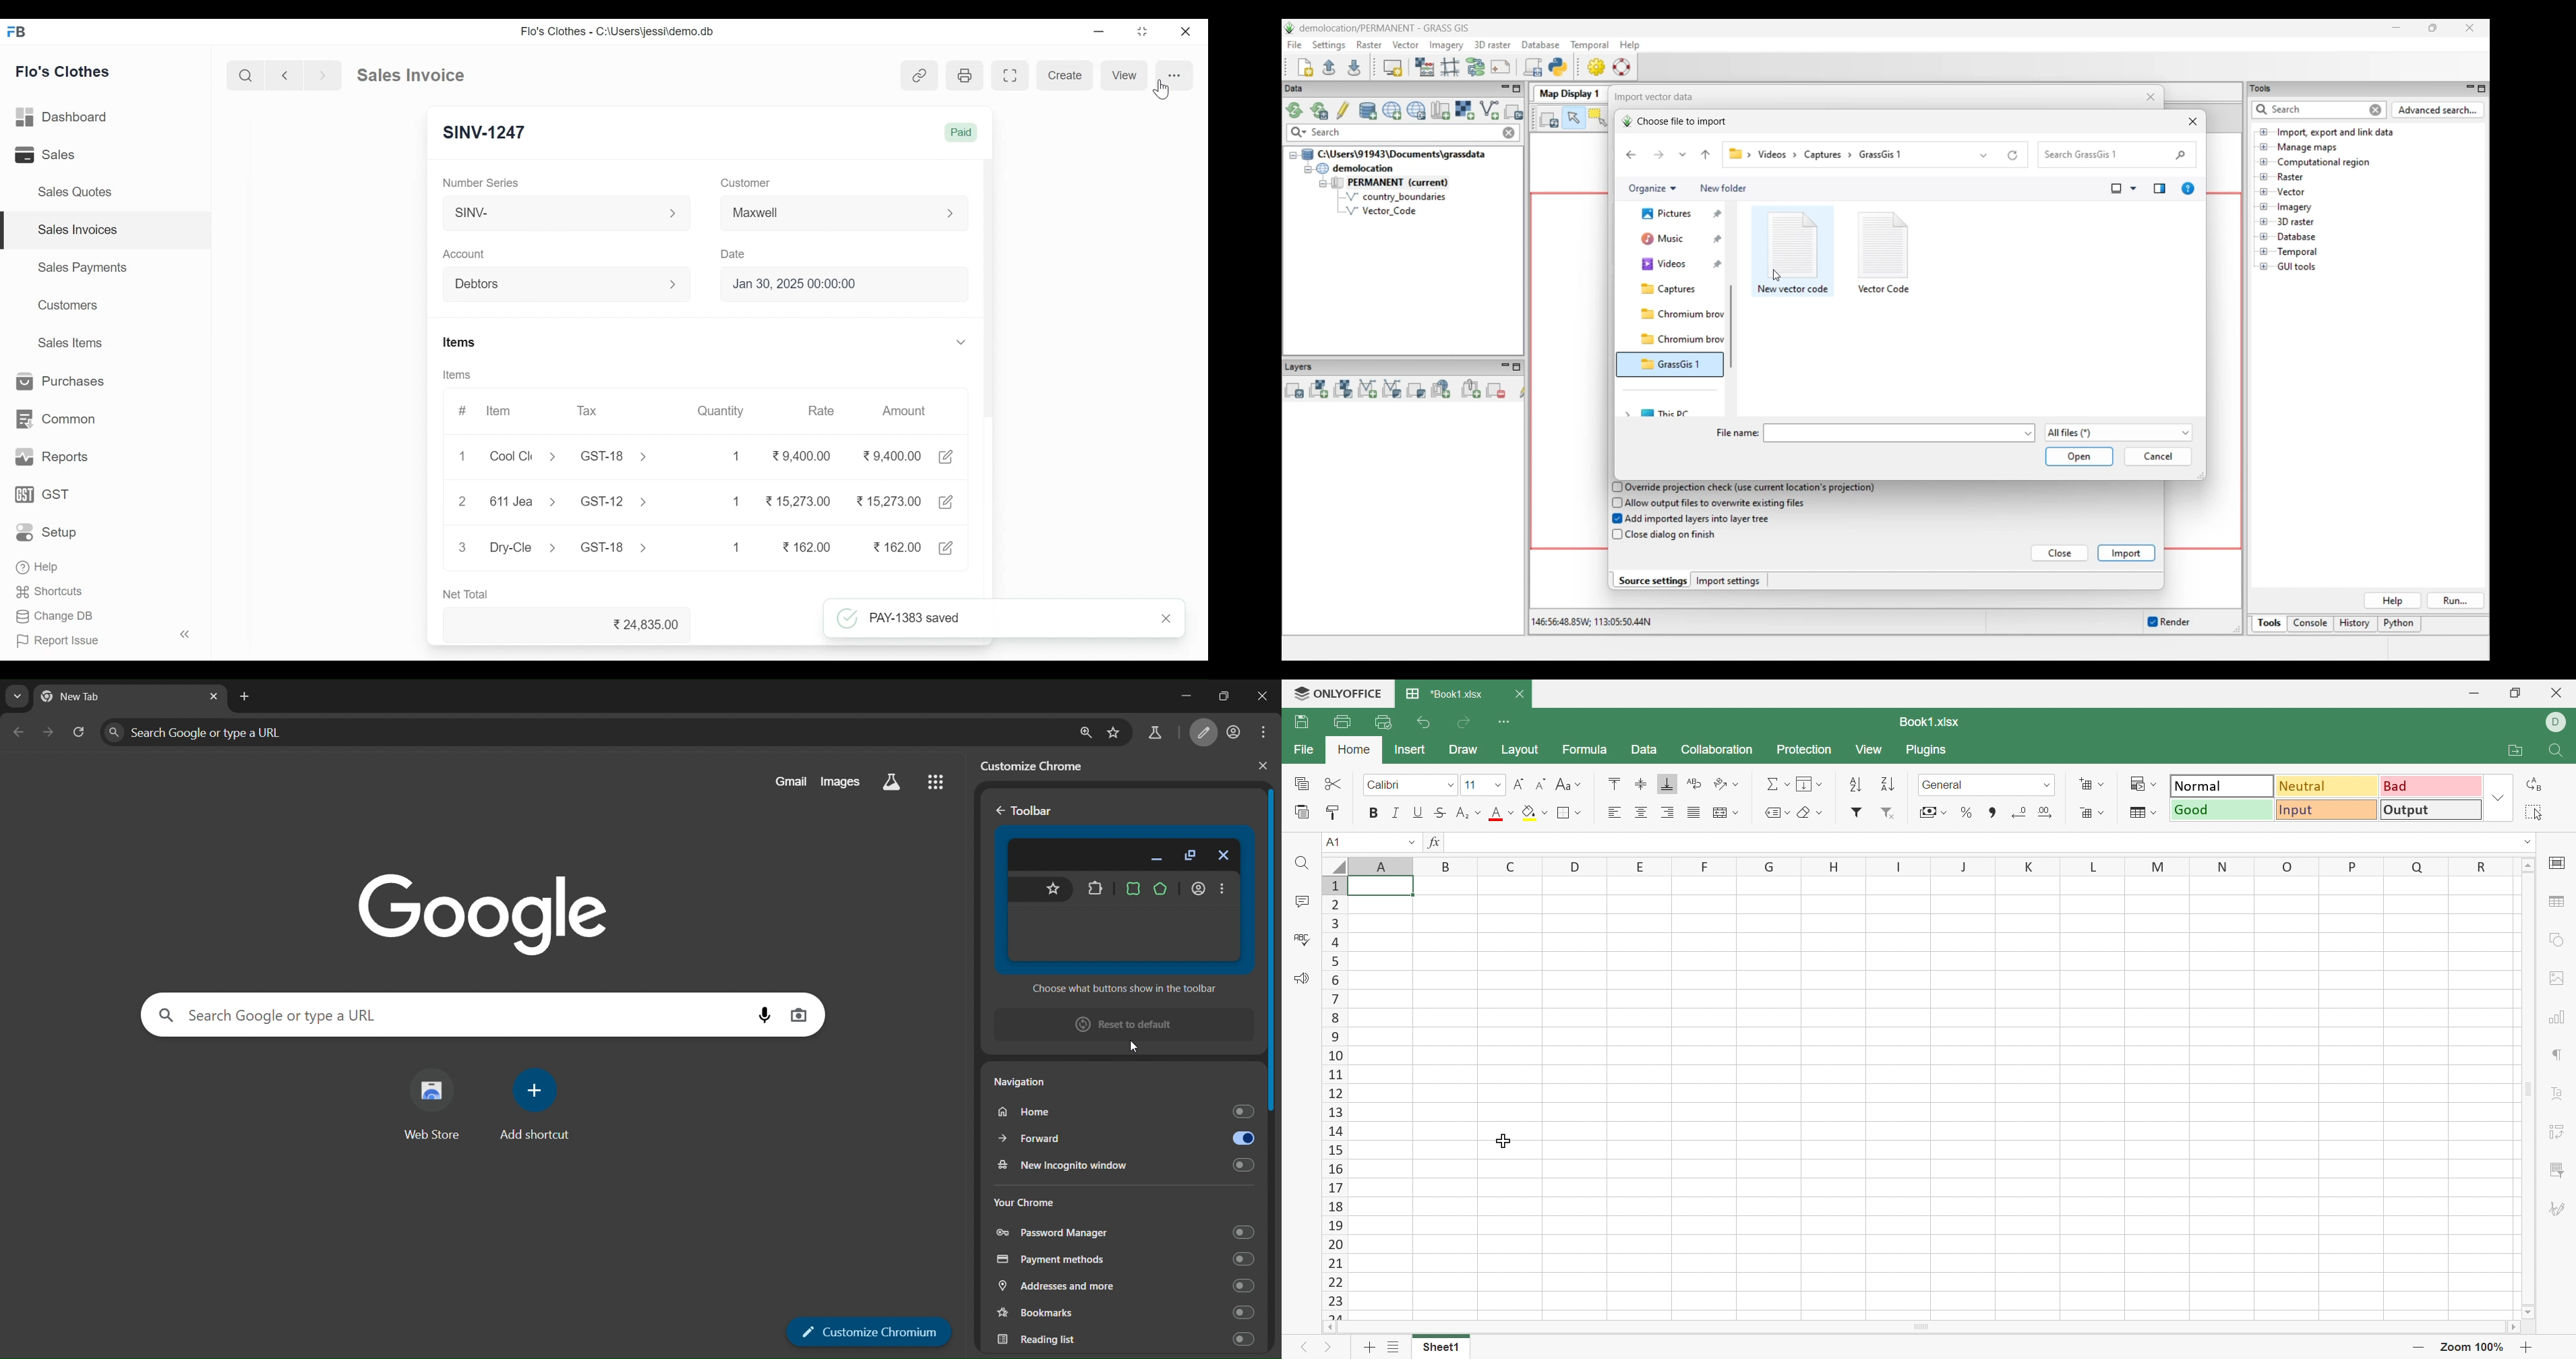 The height and width of the screenshot is (1372, 2576). I want to click on Customize Quick access toolbar, so click(1507, 721).